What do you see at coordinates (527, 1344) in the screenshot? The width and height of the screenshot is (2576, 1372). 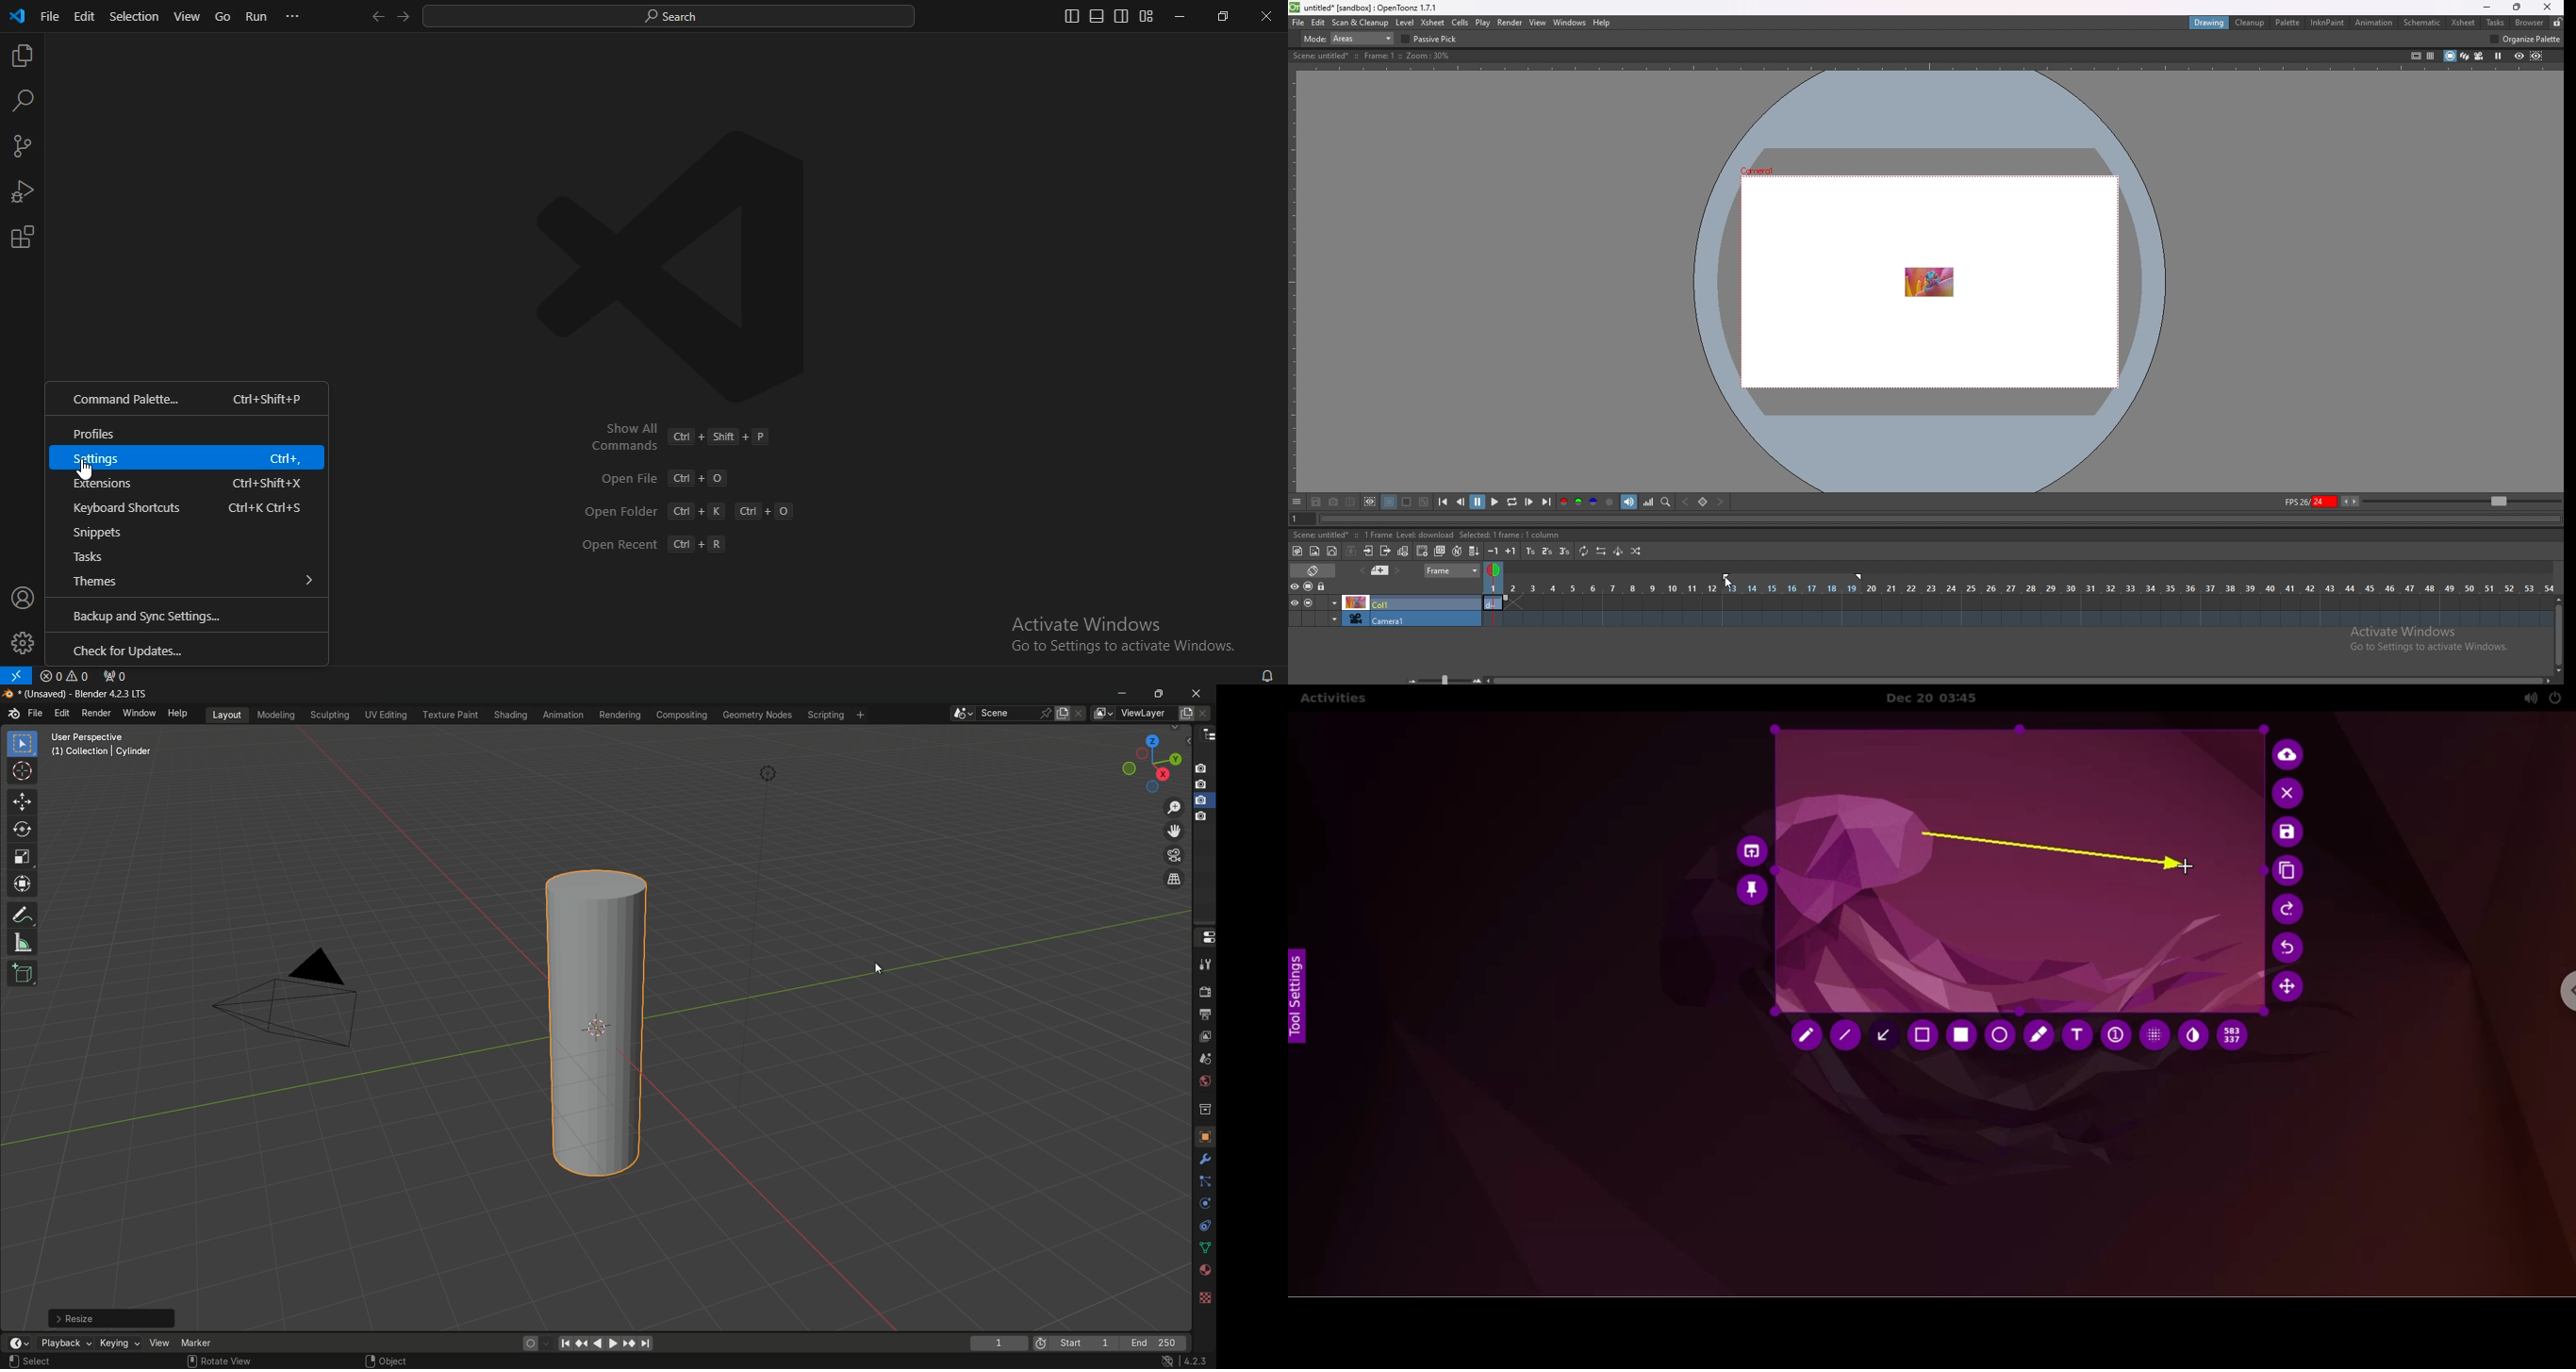 I see `auto keying` at bounding box center [527, 1344].